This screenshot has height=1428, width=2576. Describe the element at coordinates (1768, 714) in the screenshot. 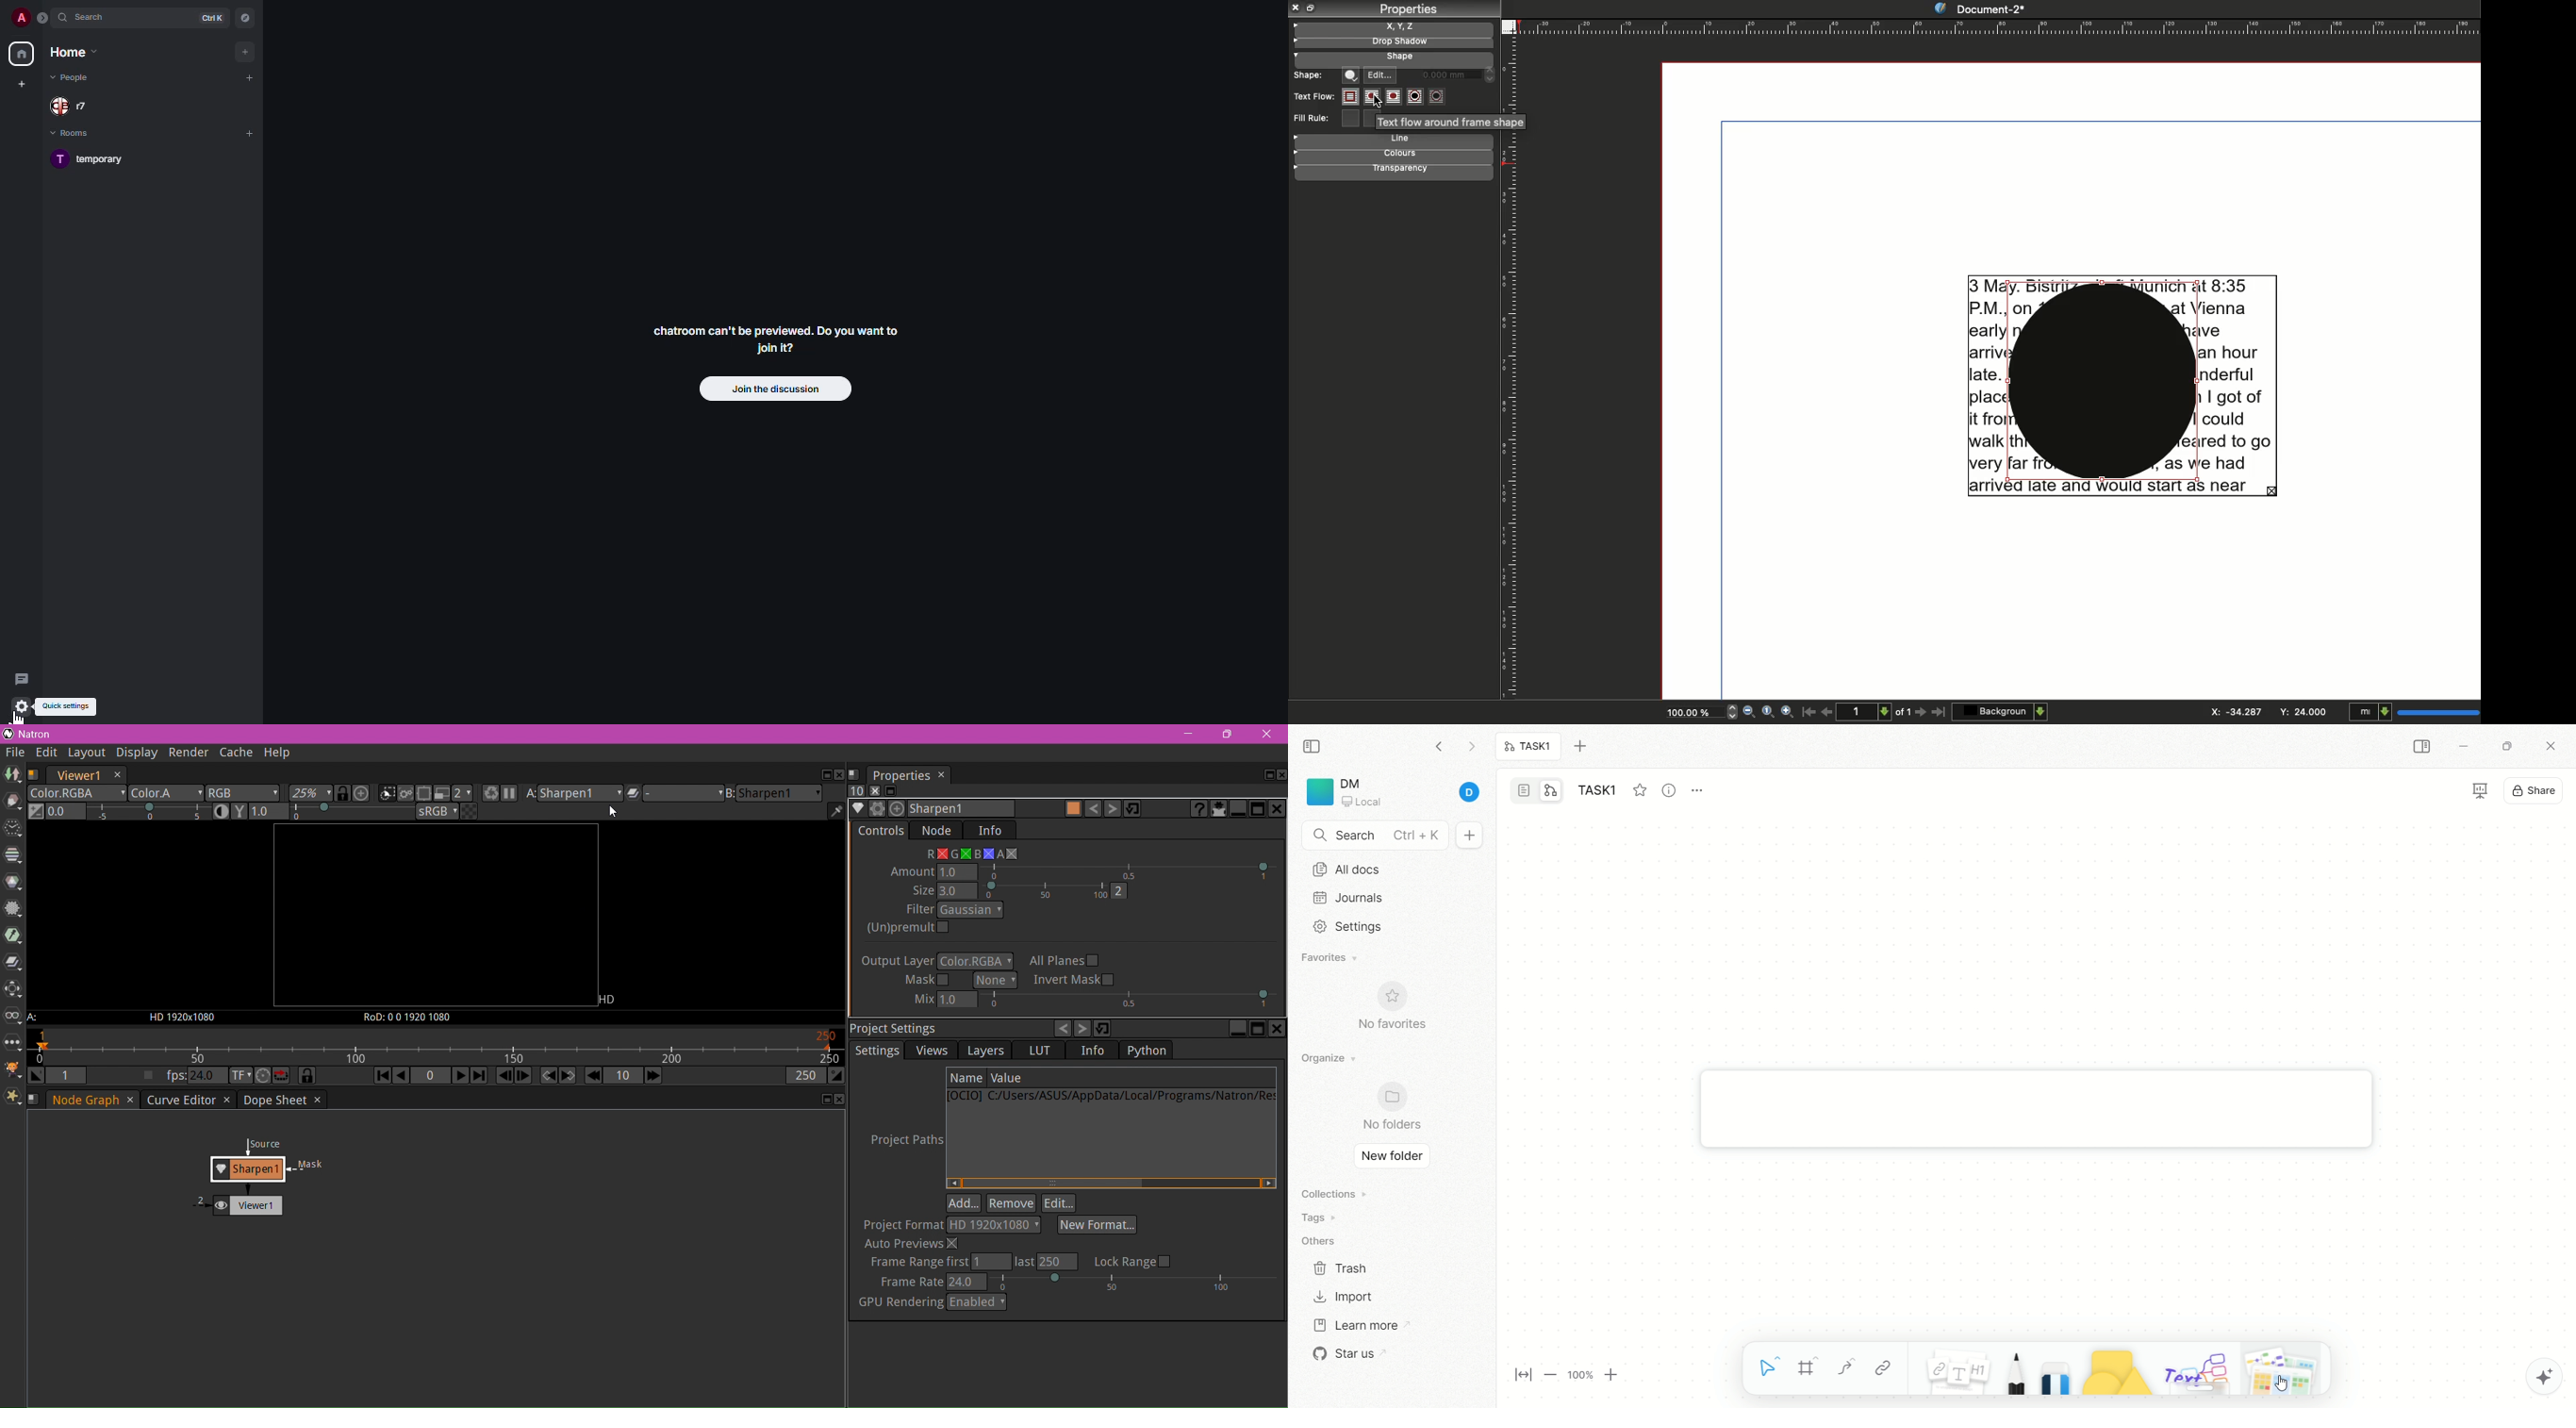

I see `Zoom` at that location.